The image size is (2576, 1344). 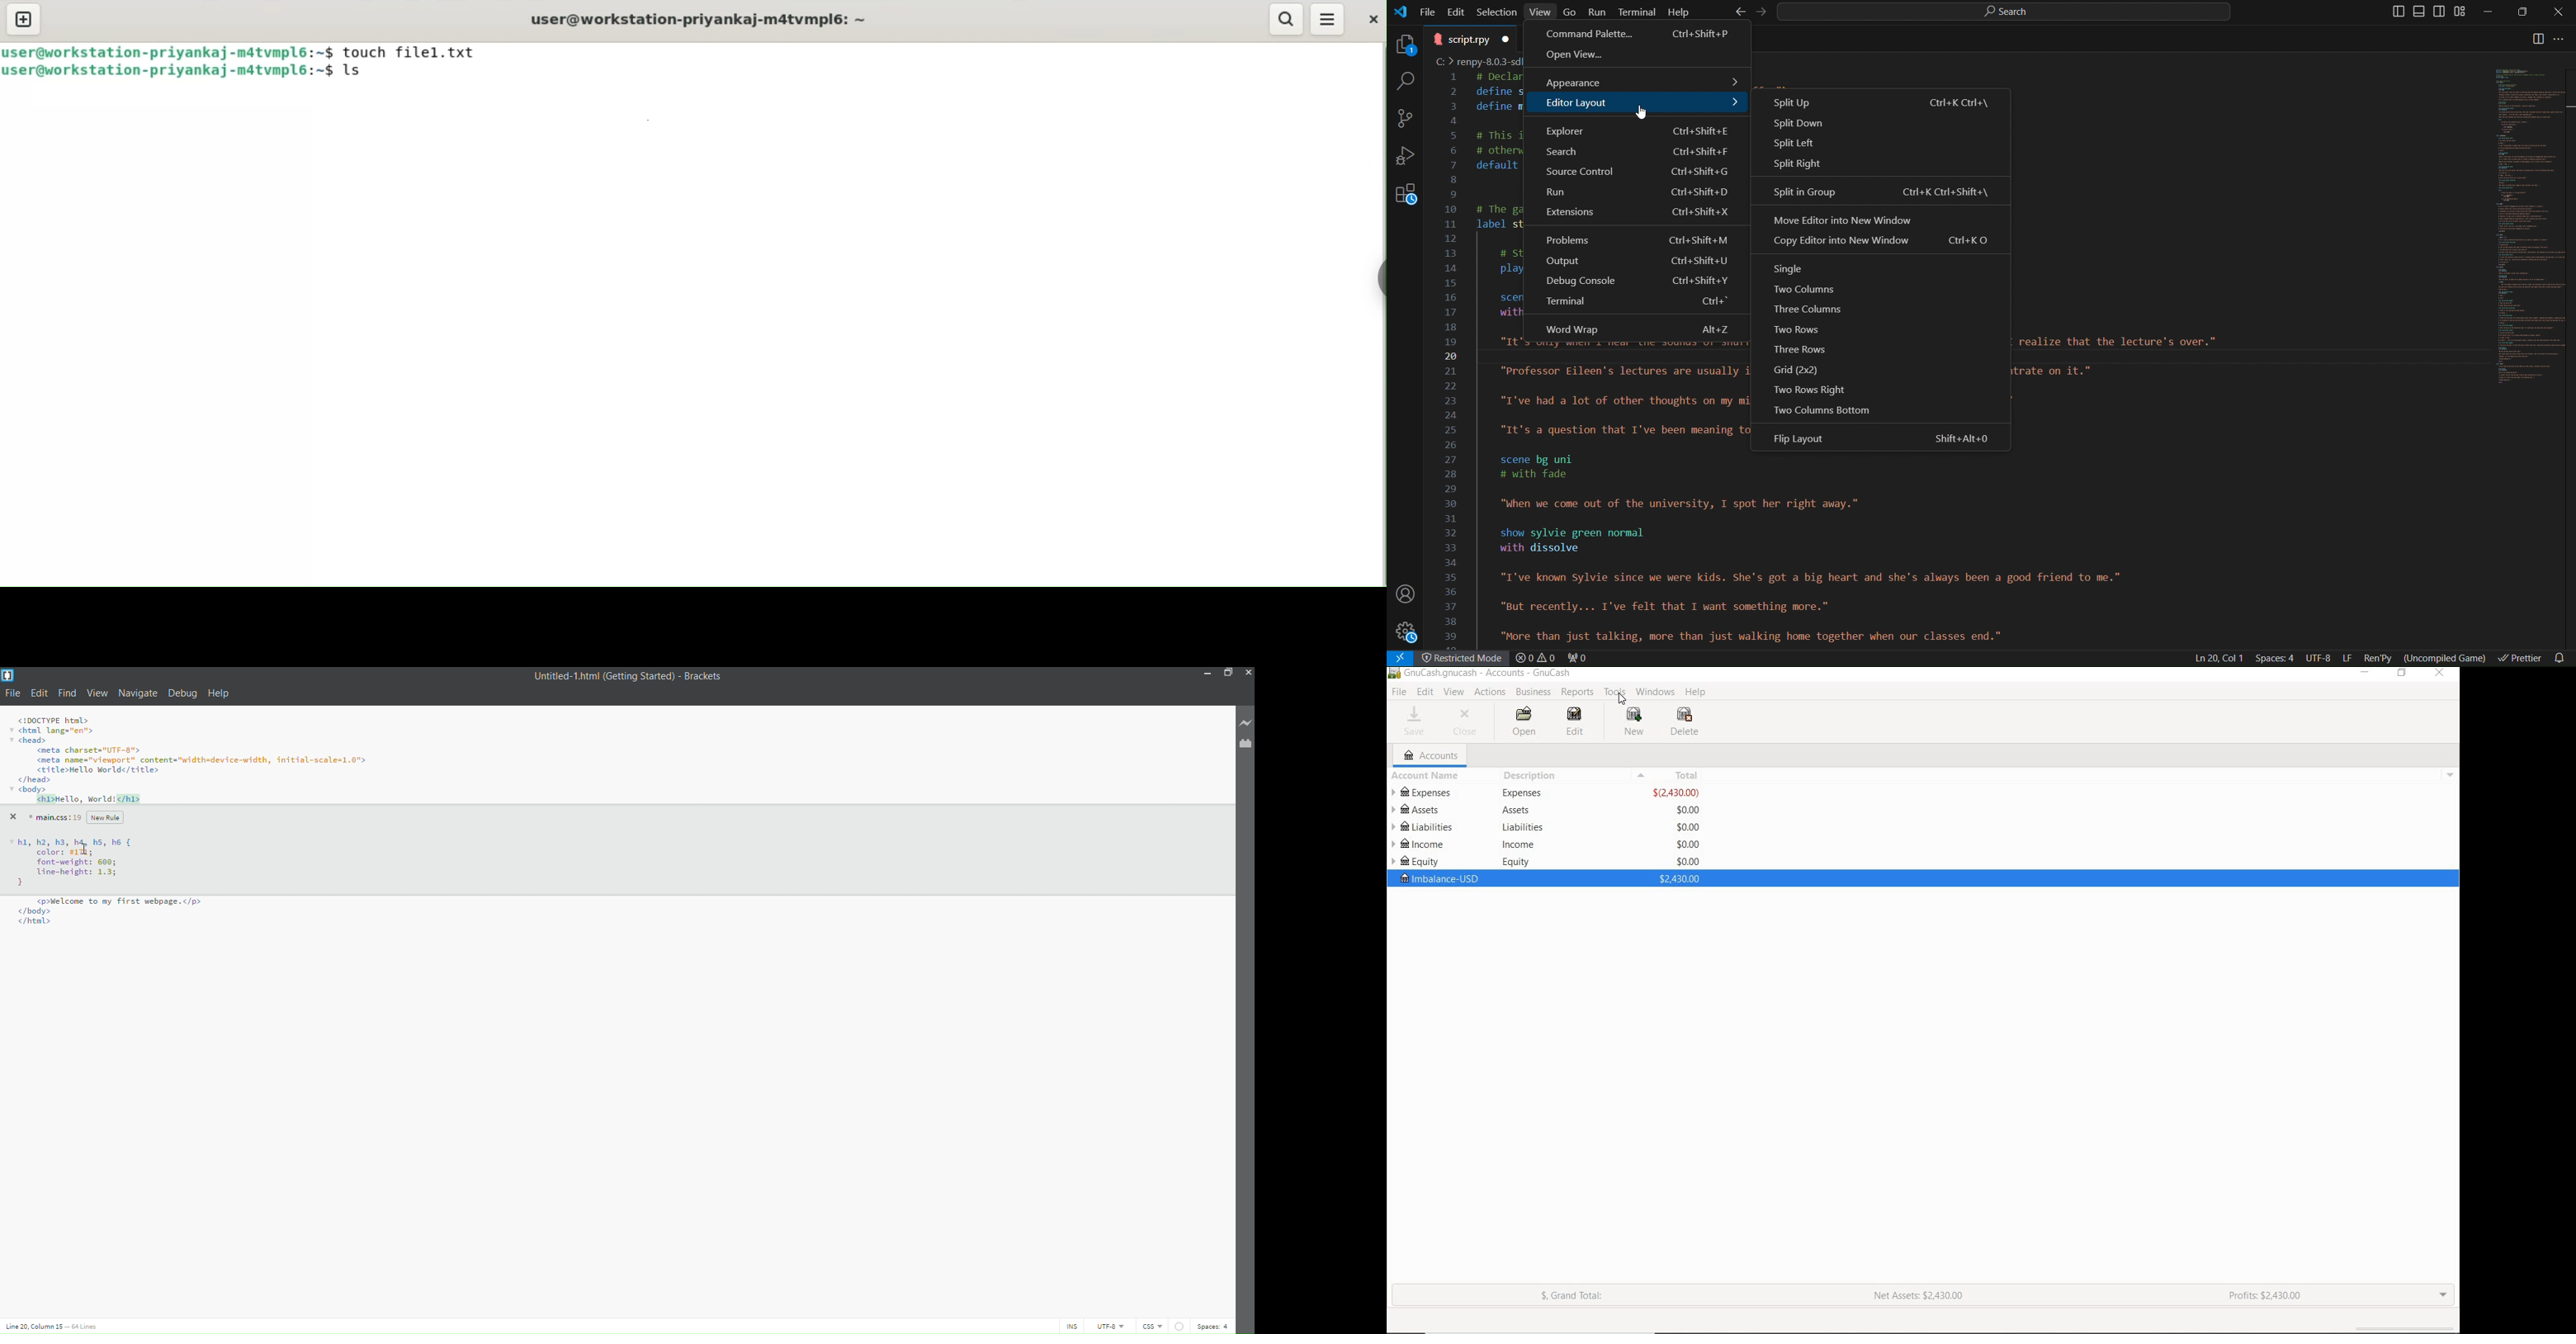 What do you see at coordinates (1677, 793) in the screenshot?
I see `$2430.00` at bounding box center [1677, 793].